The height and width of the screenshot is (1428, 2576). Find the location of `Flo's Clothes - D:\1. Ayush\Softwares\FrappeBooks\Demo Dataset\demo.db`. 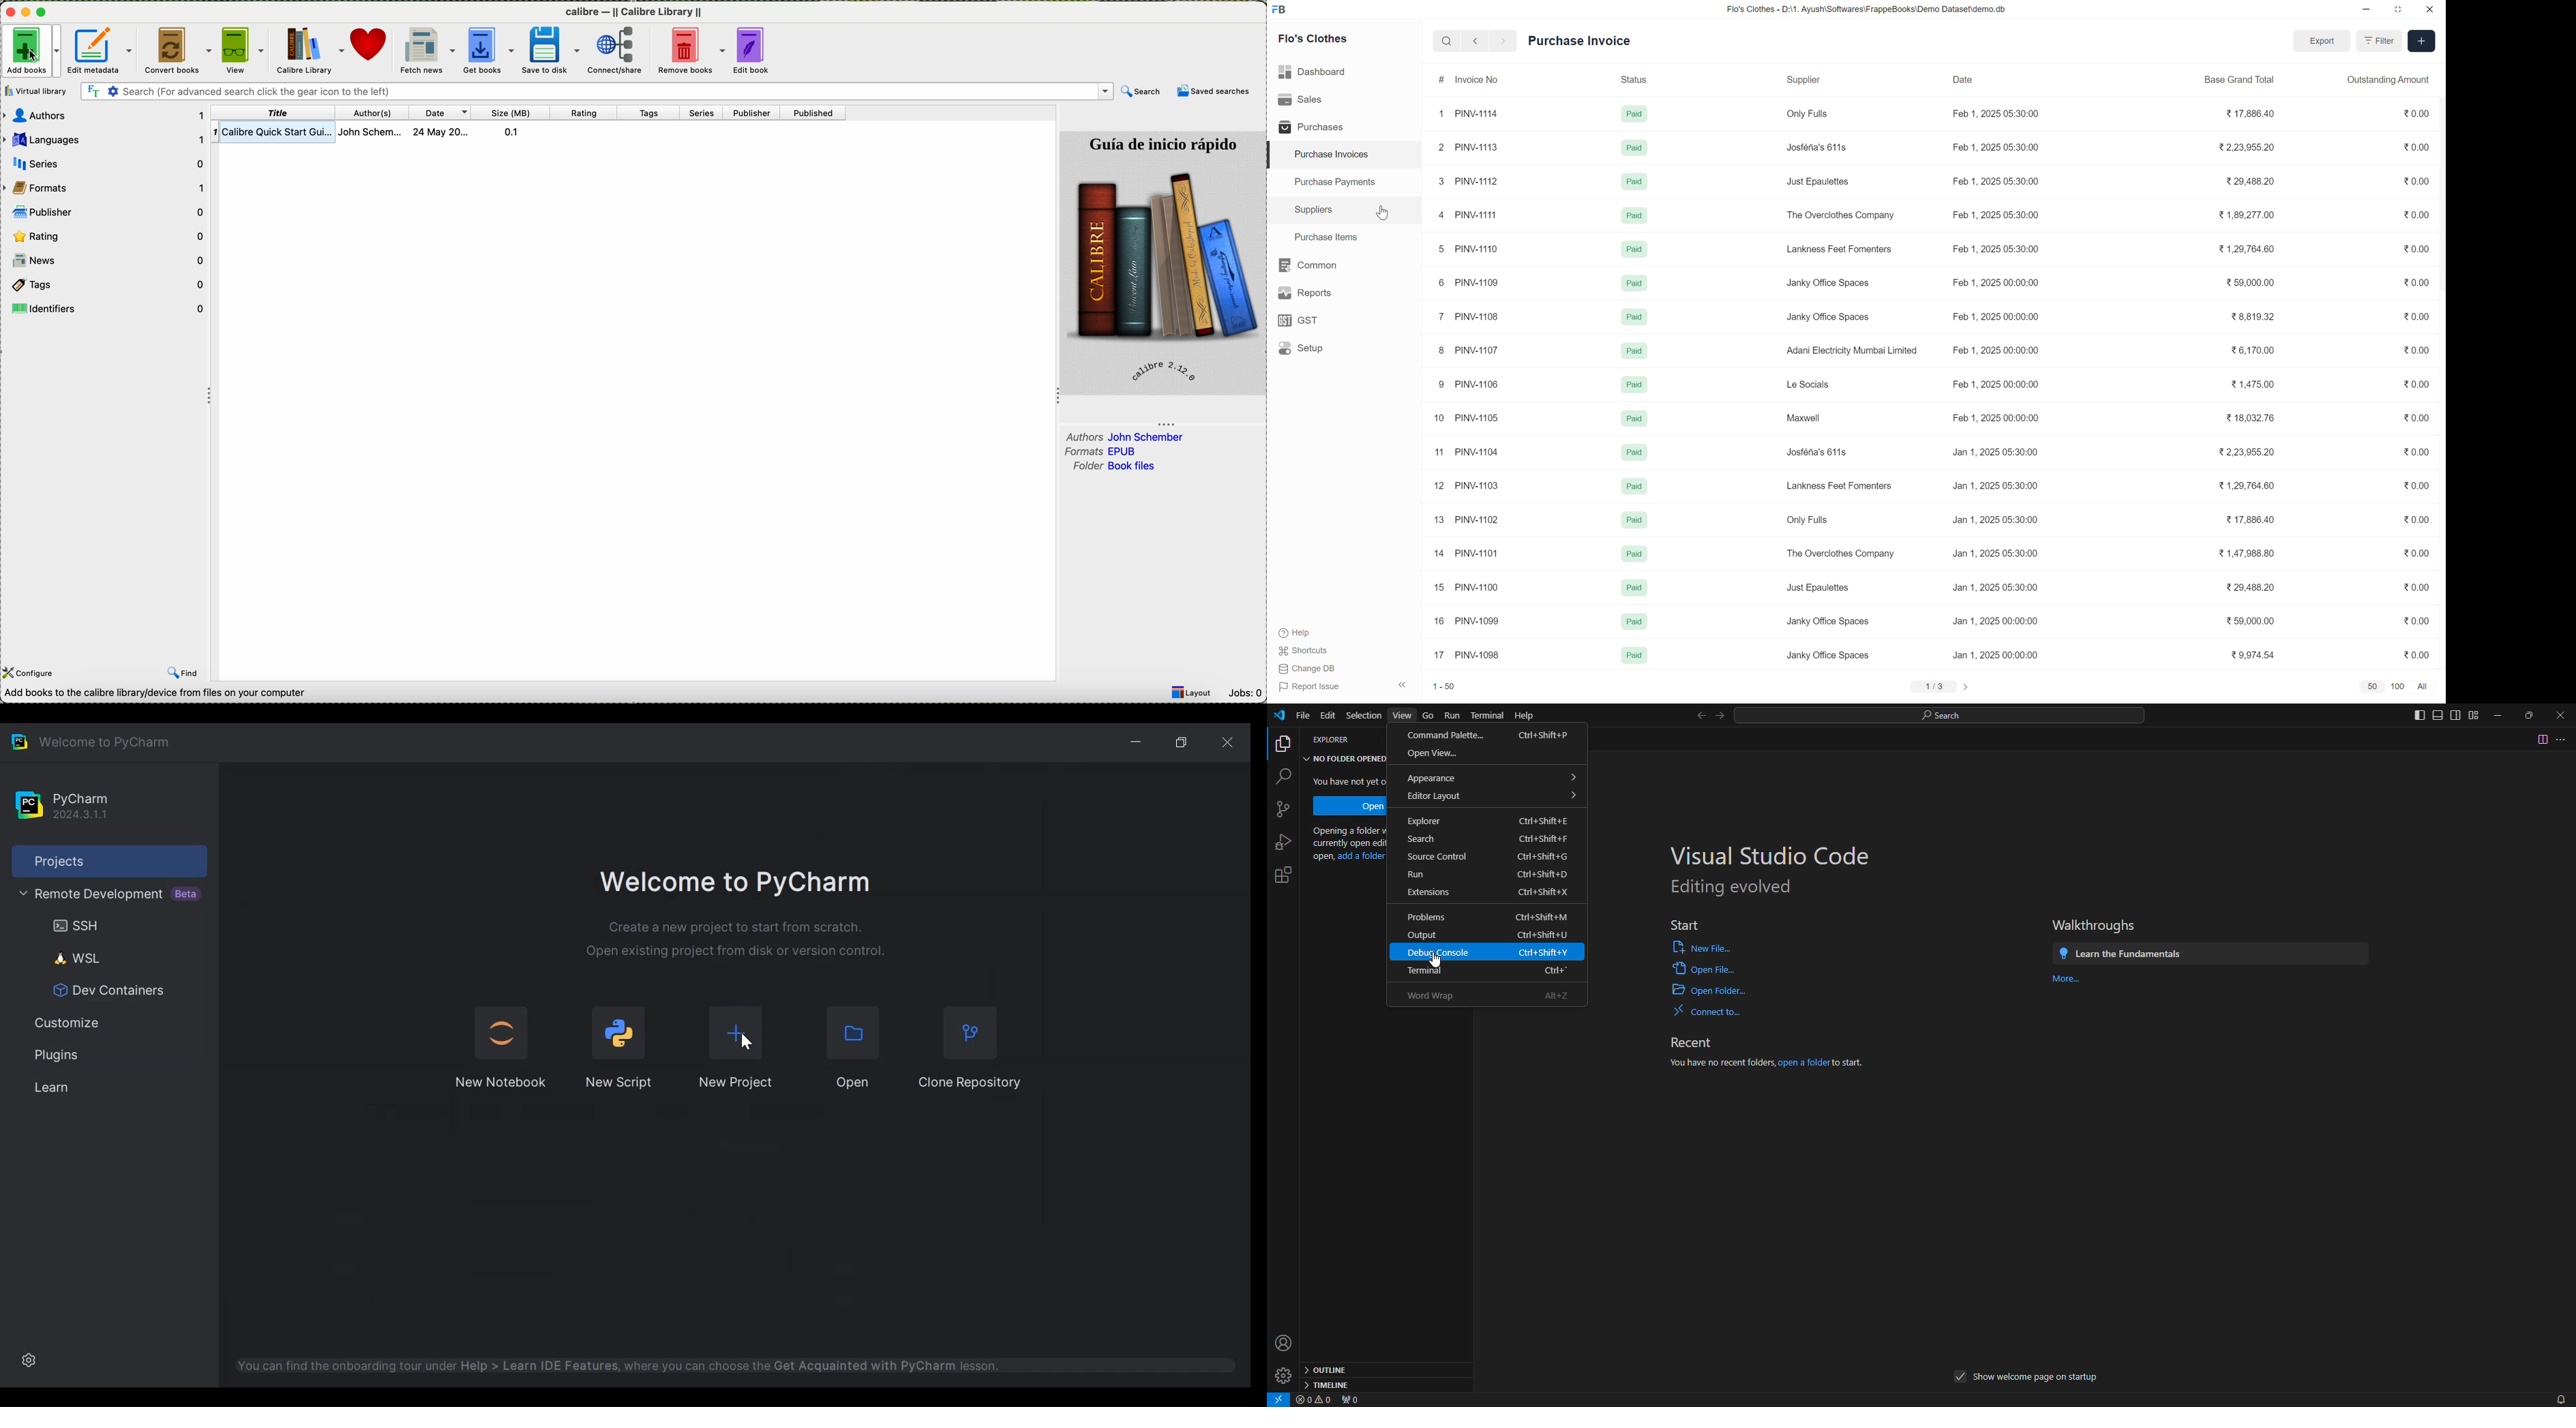

Flo's Clothes - D:\1. Ayush\Softwares\FrappeBooks\Demo Dataset\demo.db is located at coordinates (1865, 9).